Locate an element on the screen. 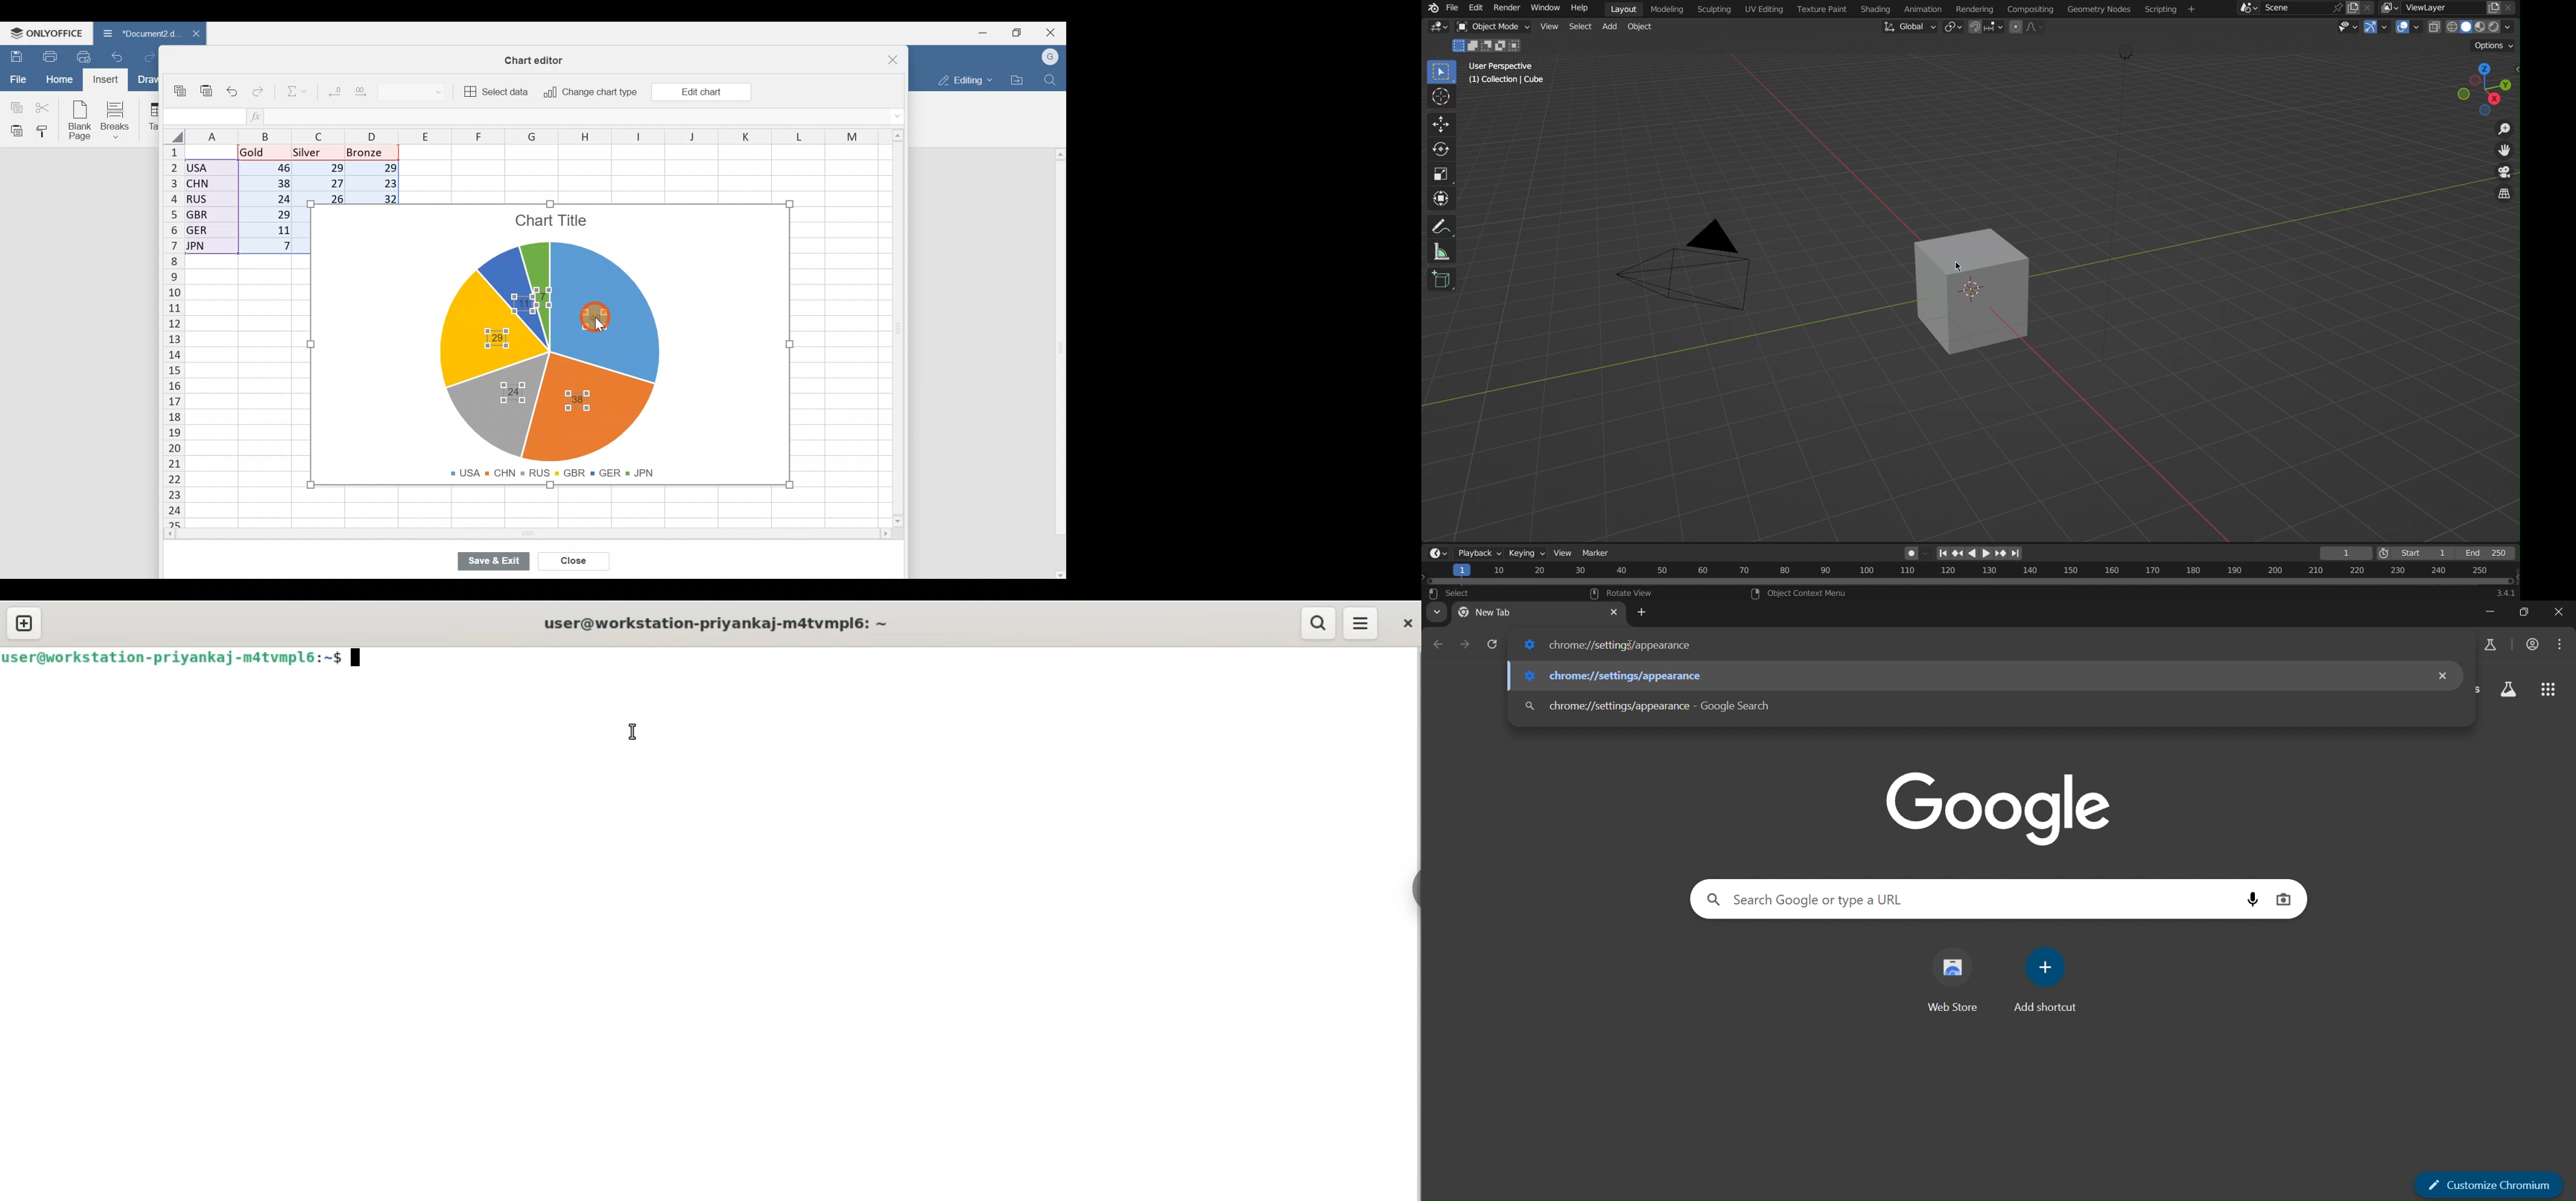 This screenshot has height=1204, width=2576. Undo is located at coordinates (235, 92).